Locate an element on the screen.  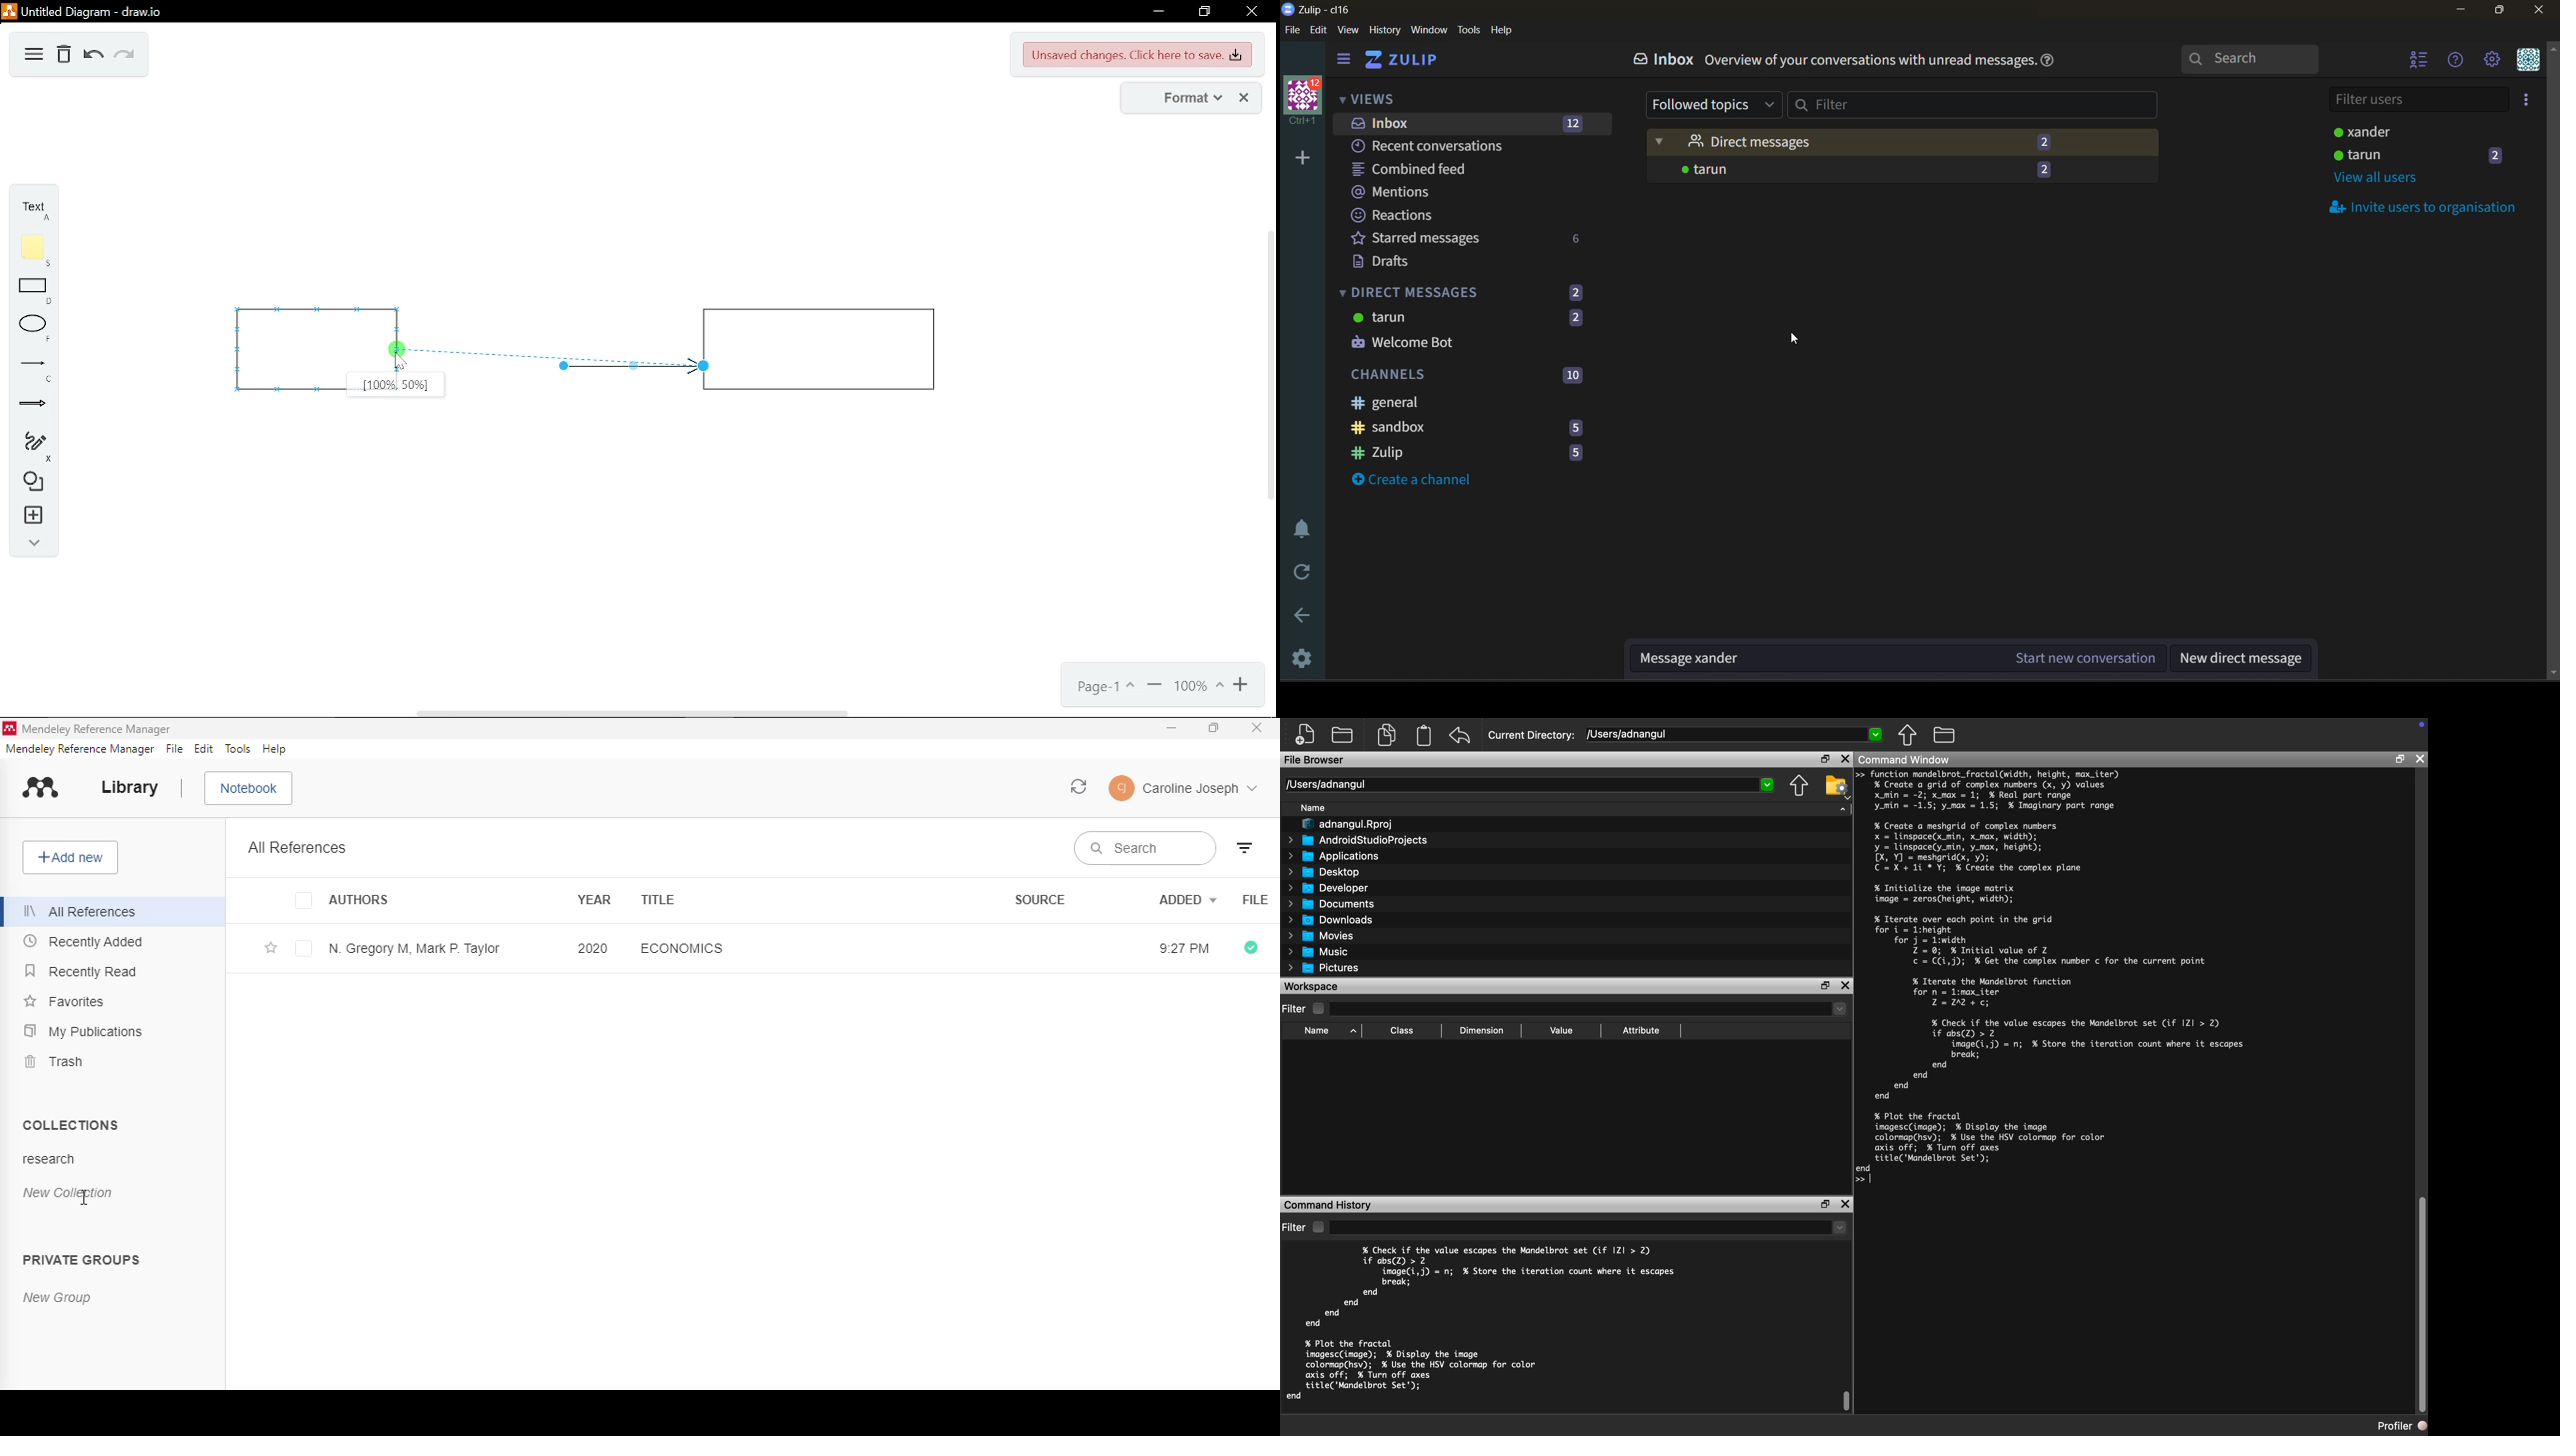
Attribute is located at coordinates (1643, 1030).